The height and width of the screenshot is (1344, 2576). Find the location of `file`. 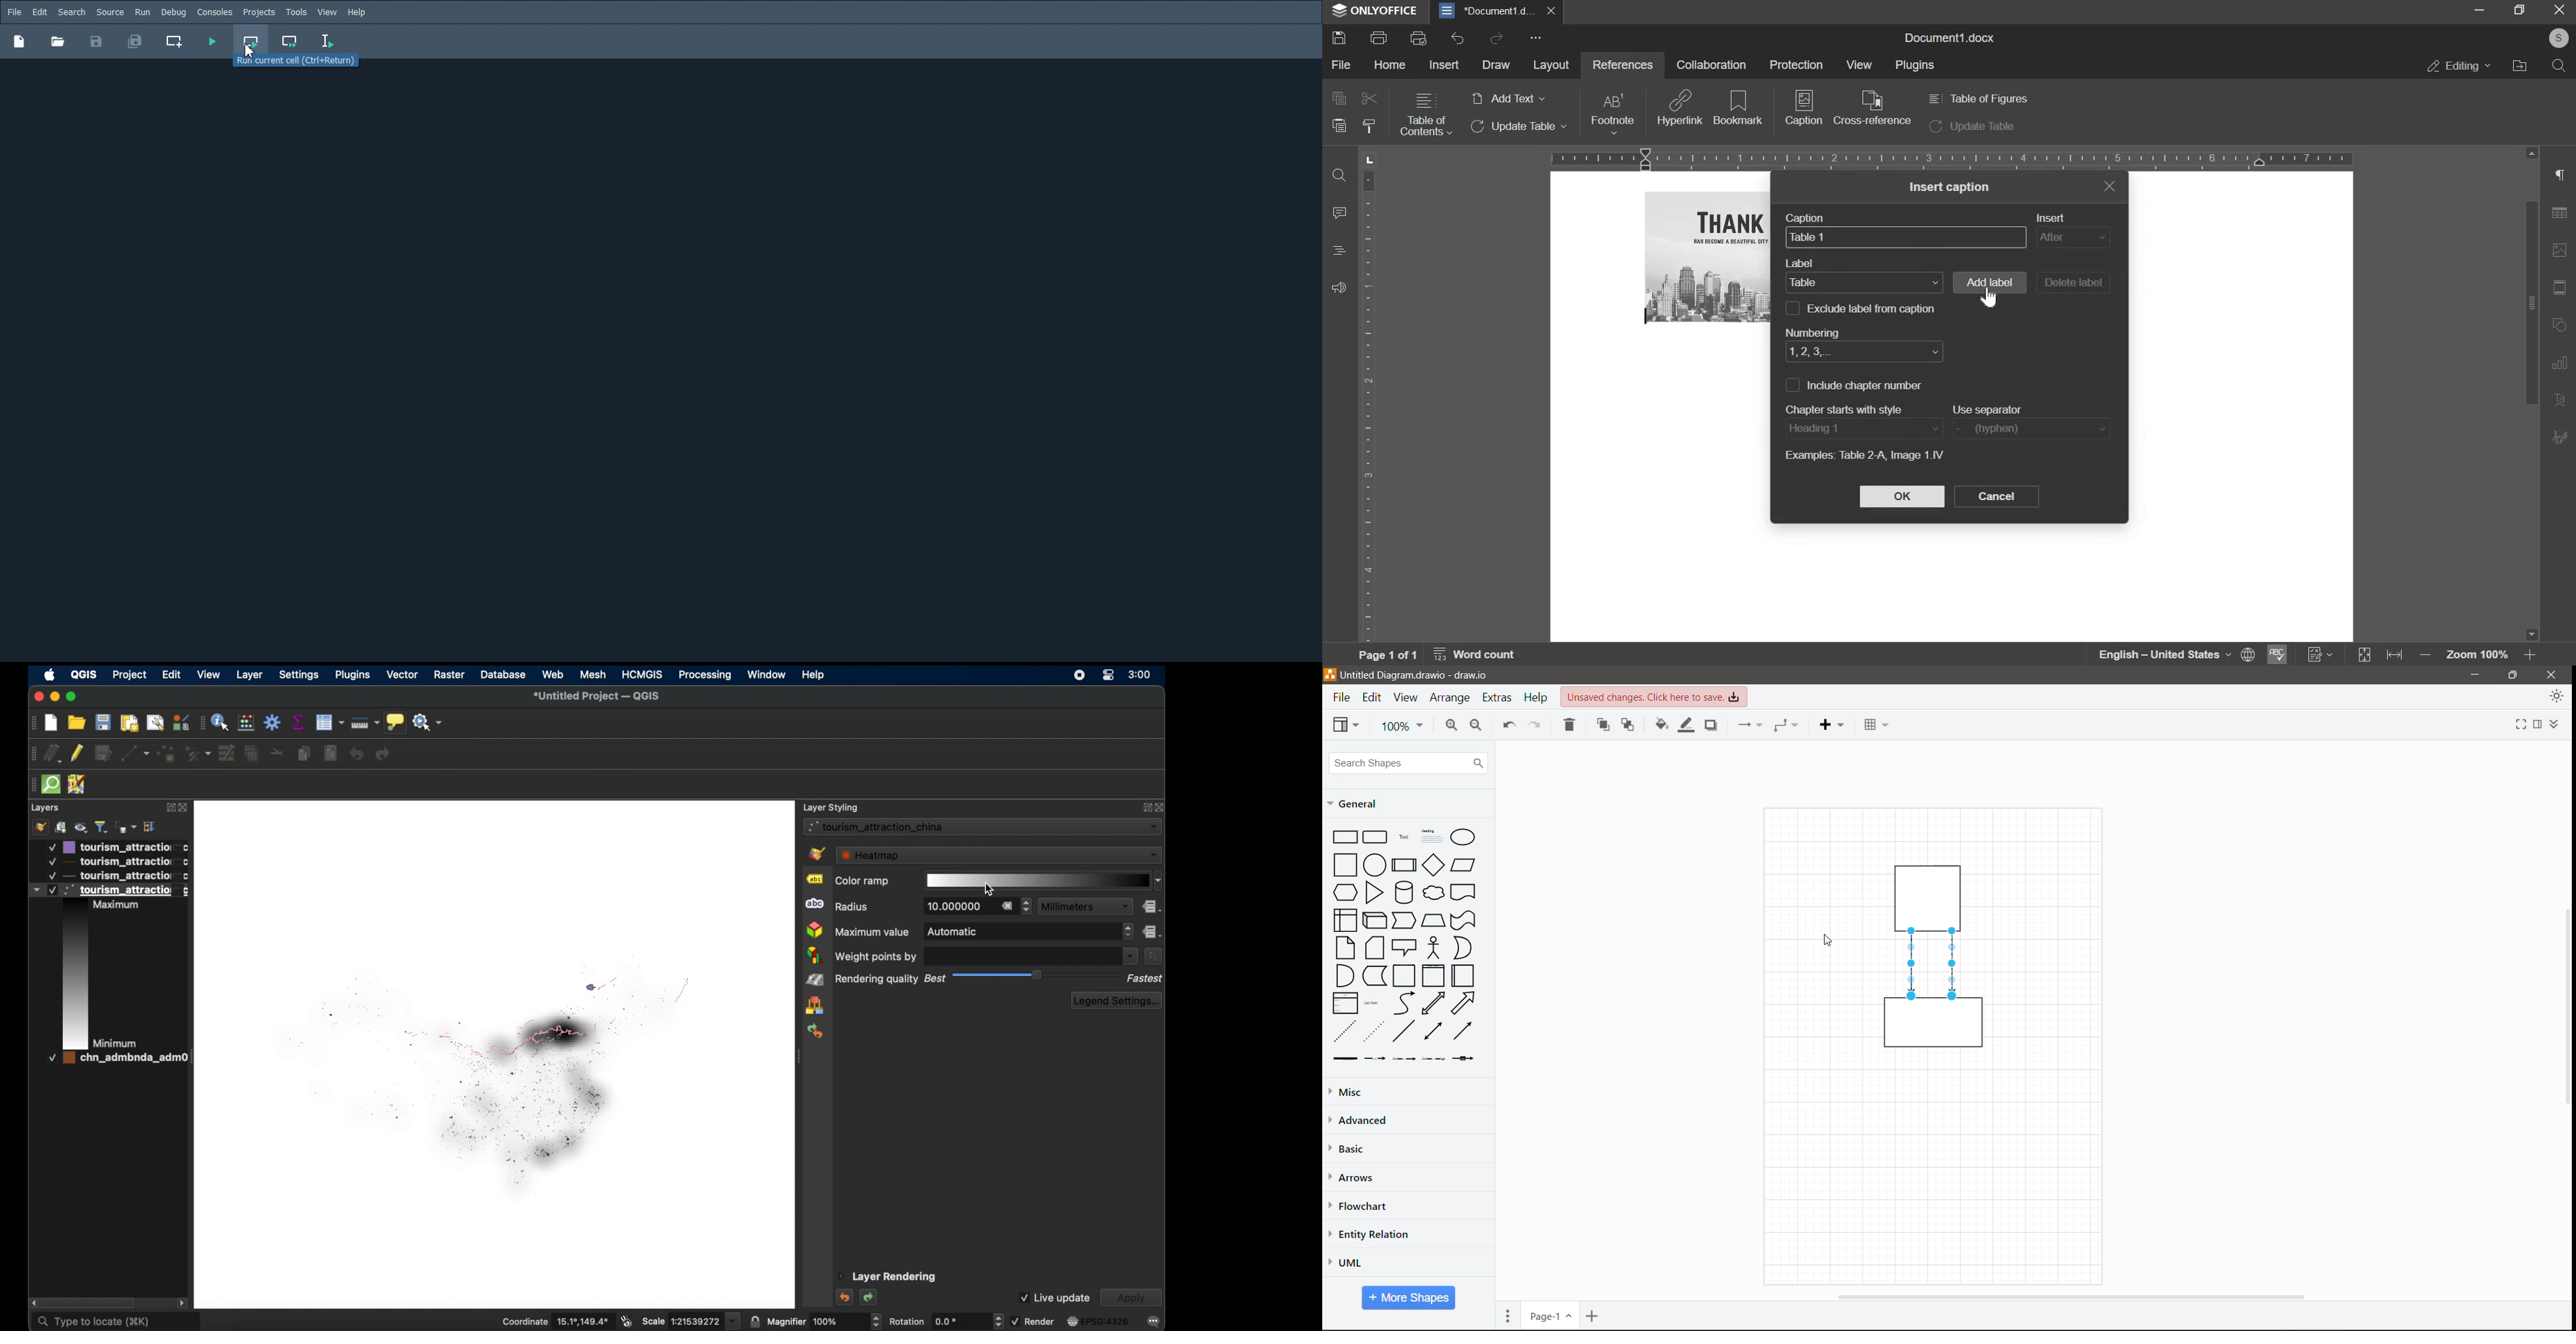

file is located at coordinates (1342, 66).